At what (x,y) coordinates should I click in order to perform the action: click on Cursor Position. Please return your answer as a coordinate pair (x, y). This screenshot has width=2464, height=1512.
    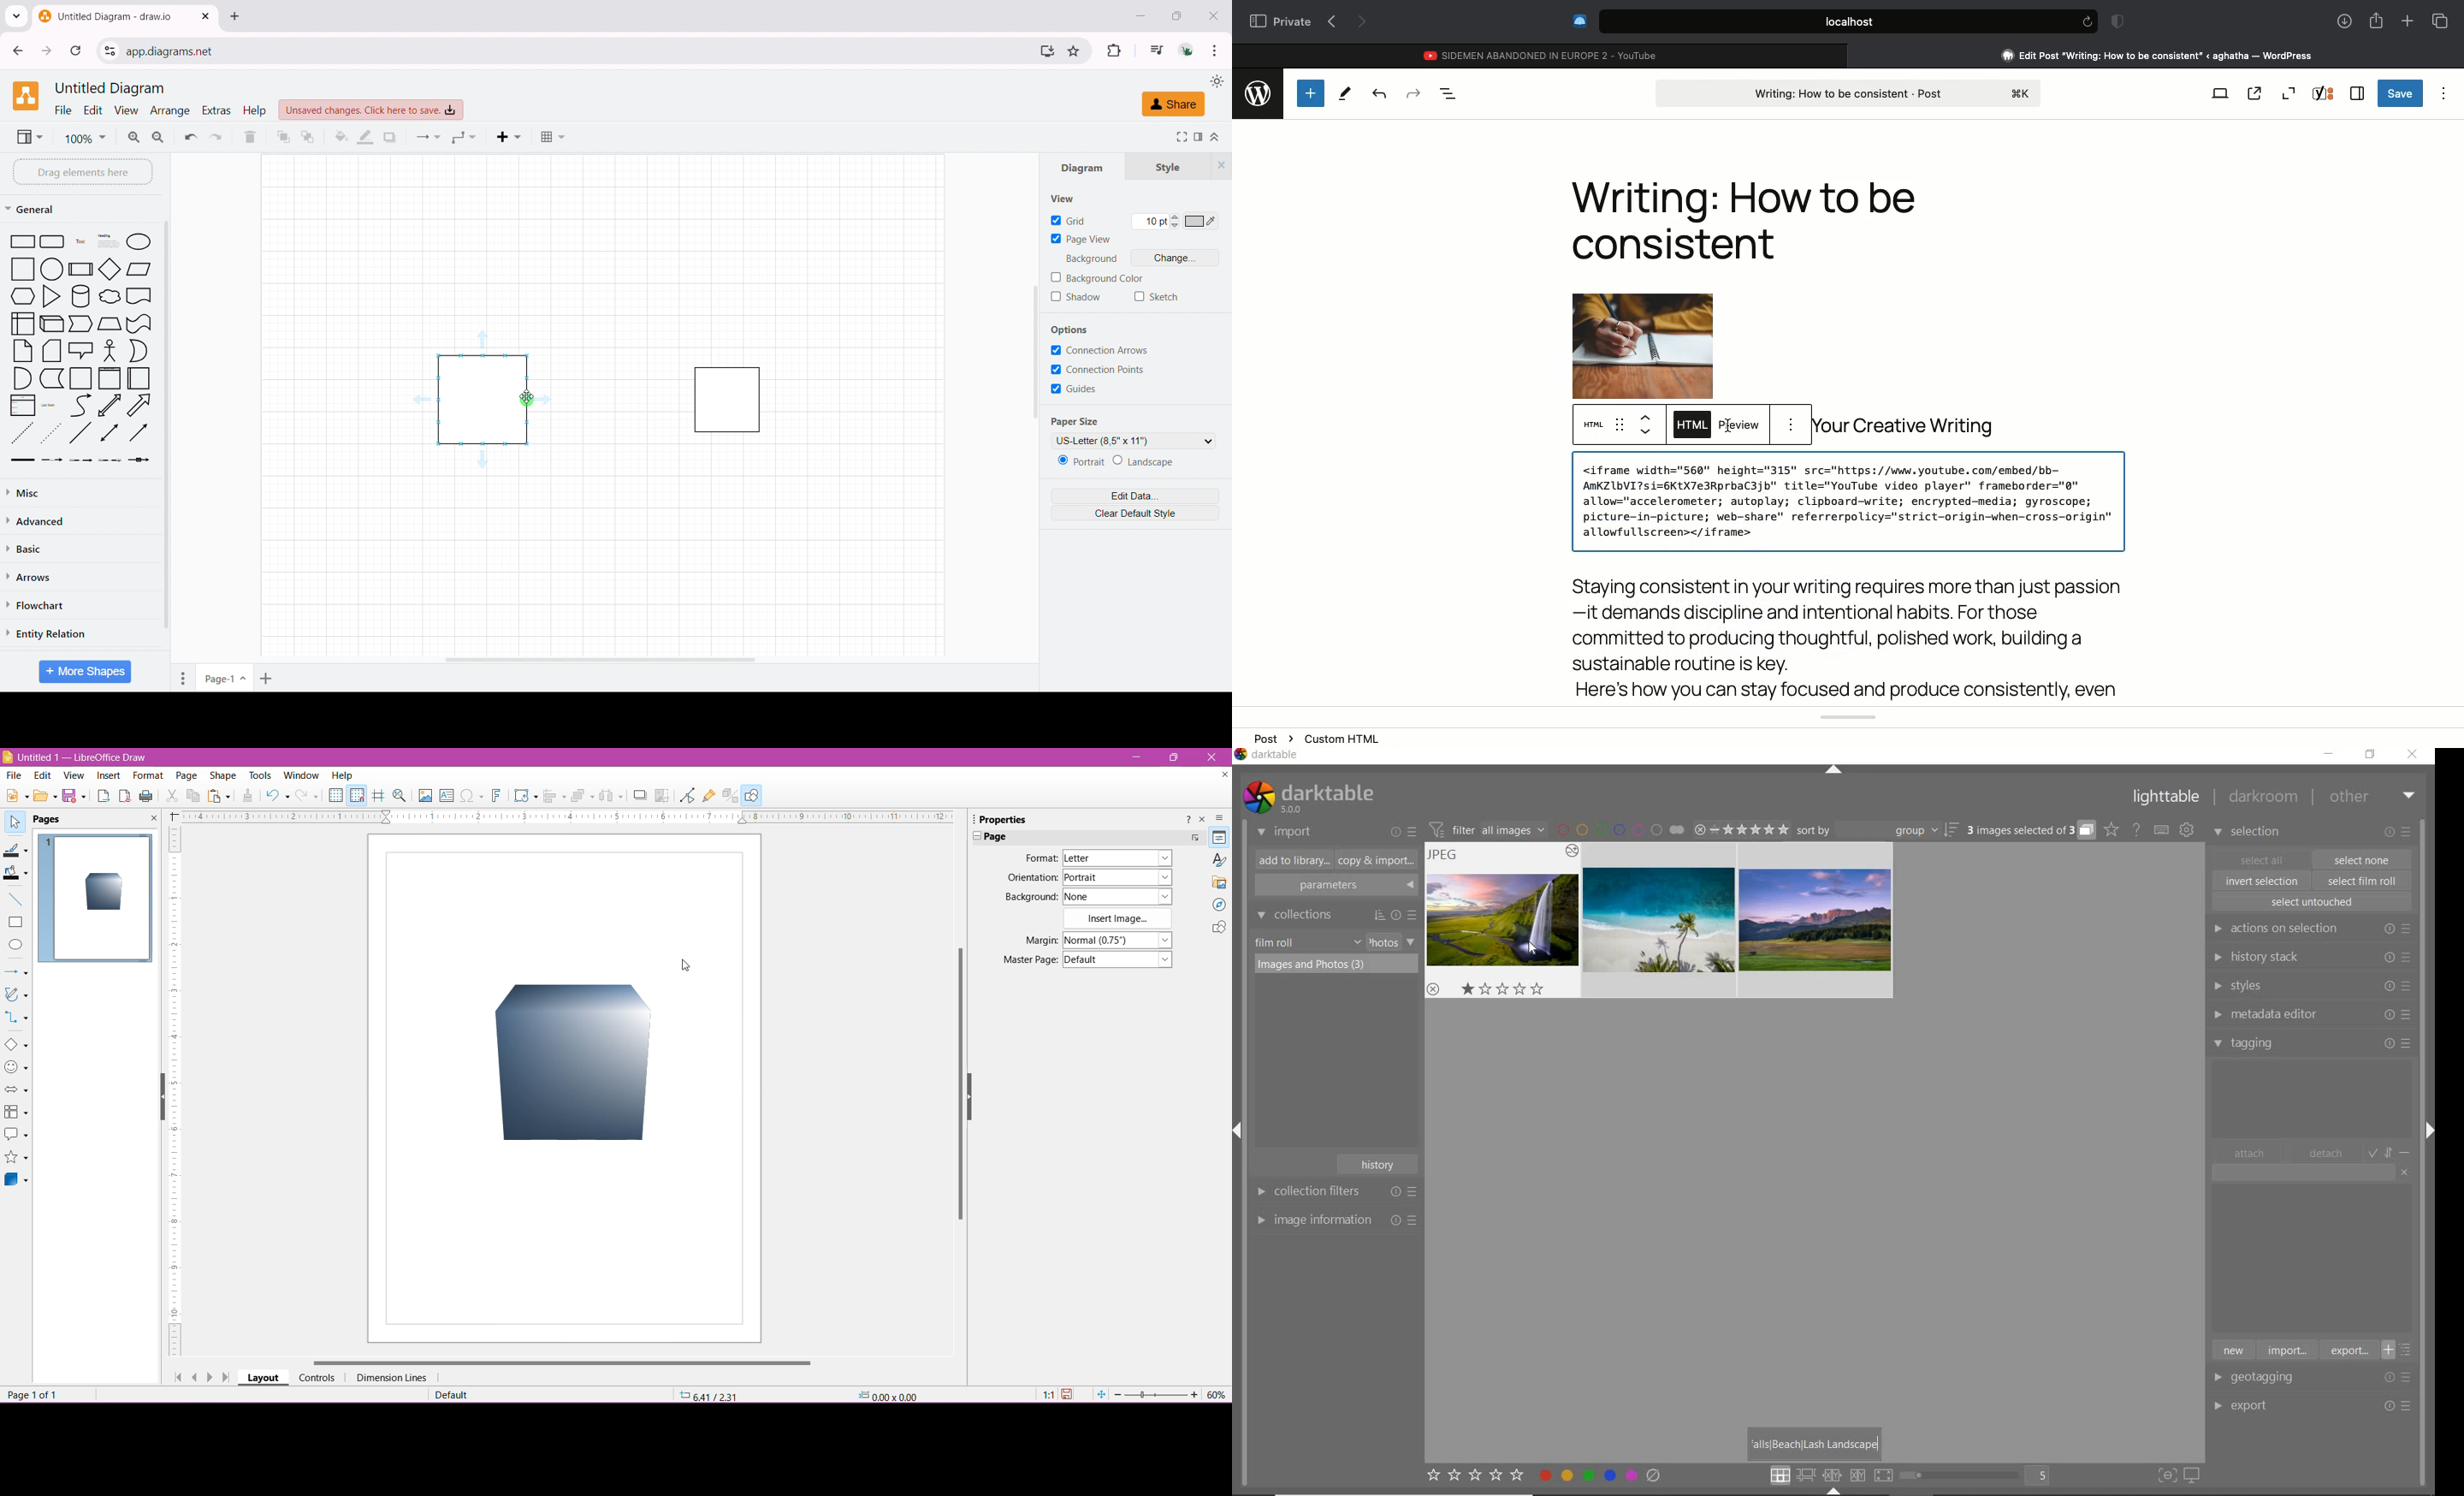
    Looking at the image, I should click on (715, 1396).